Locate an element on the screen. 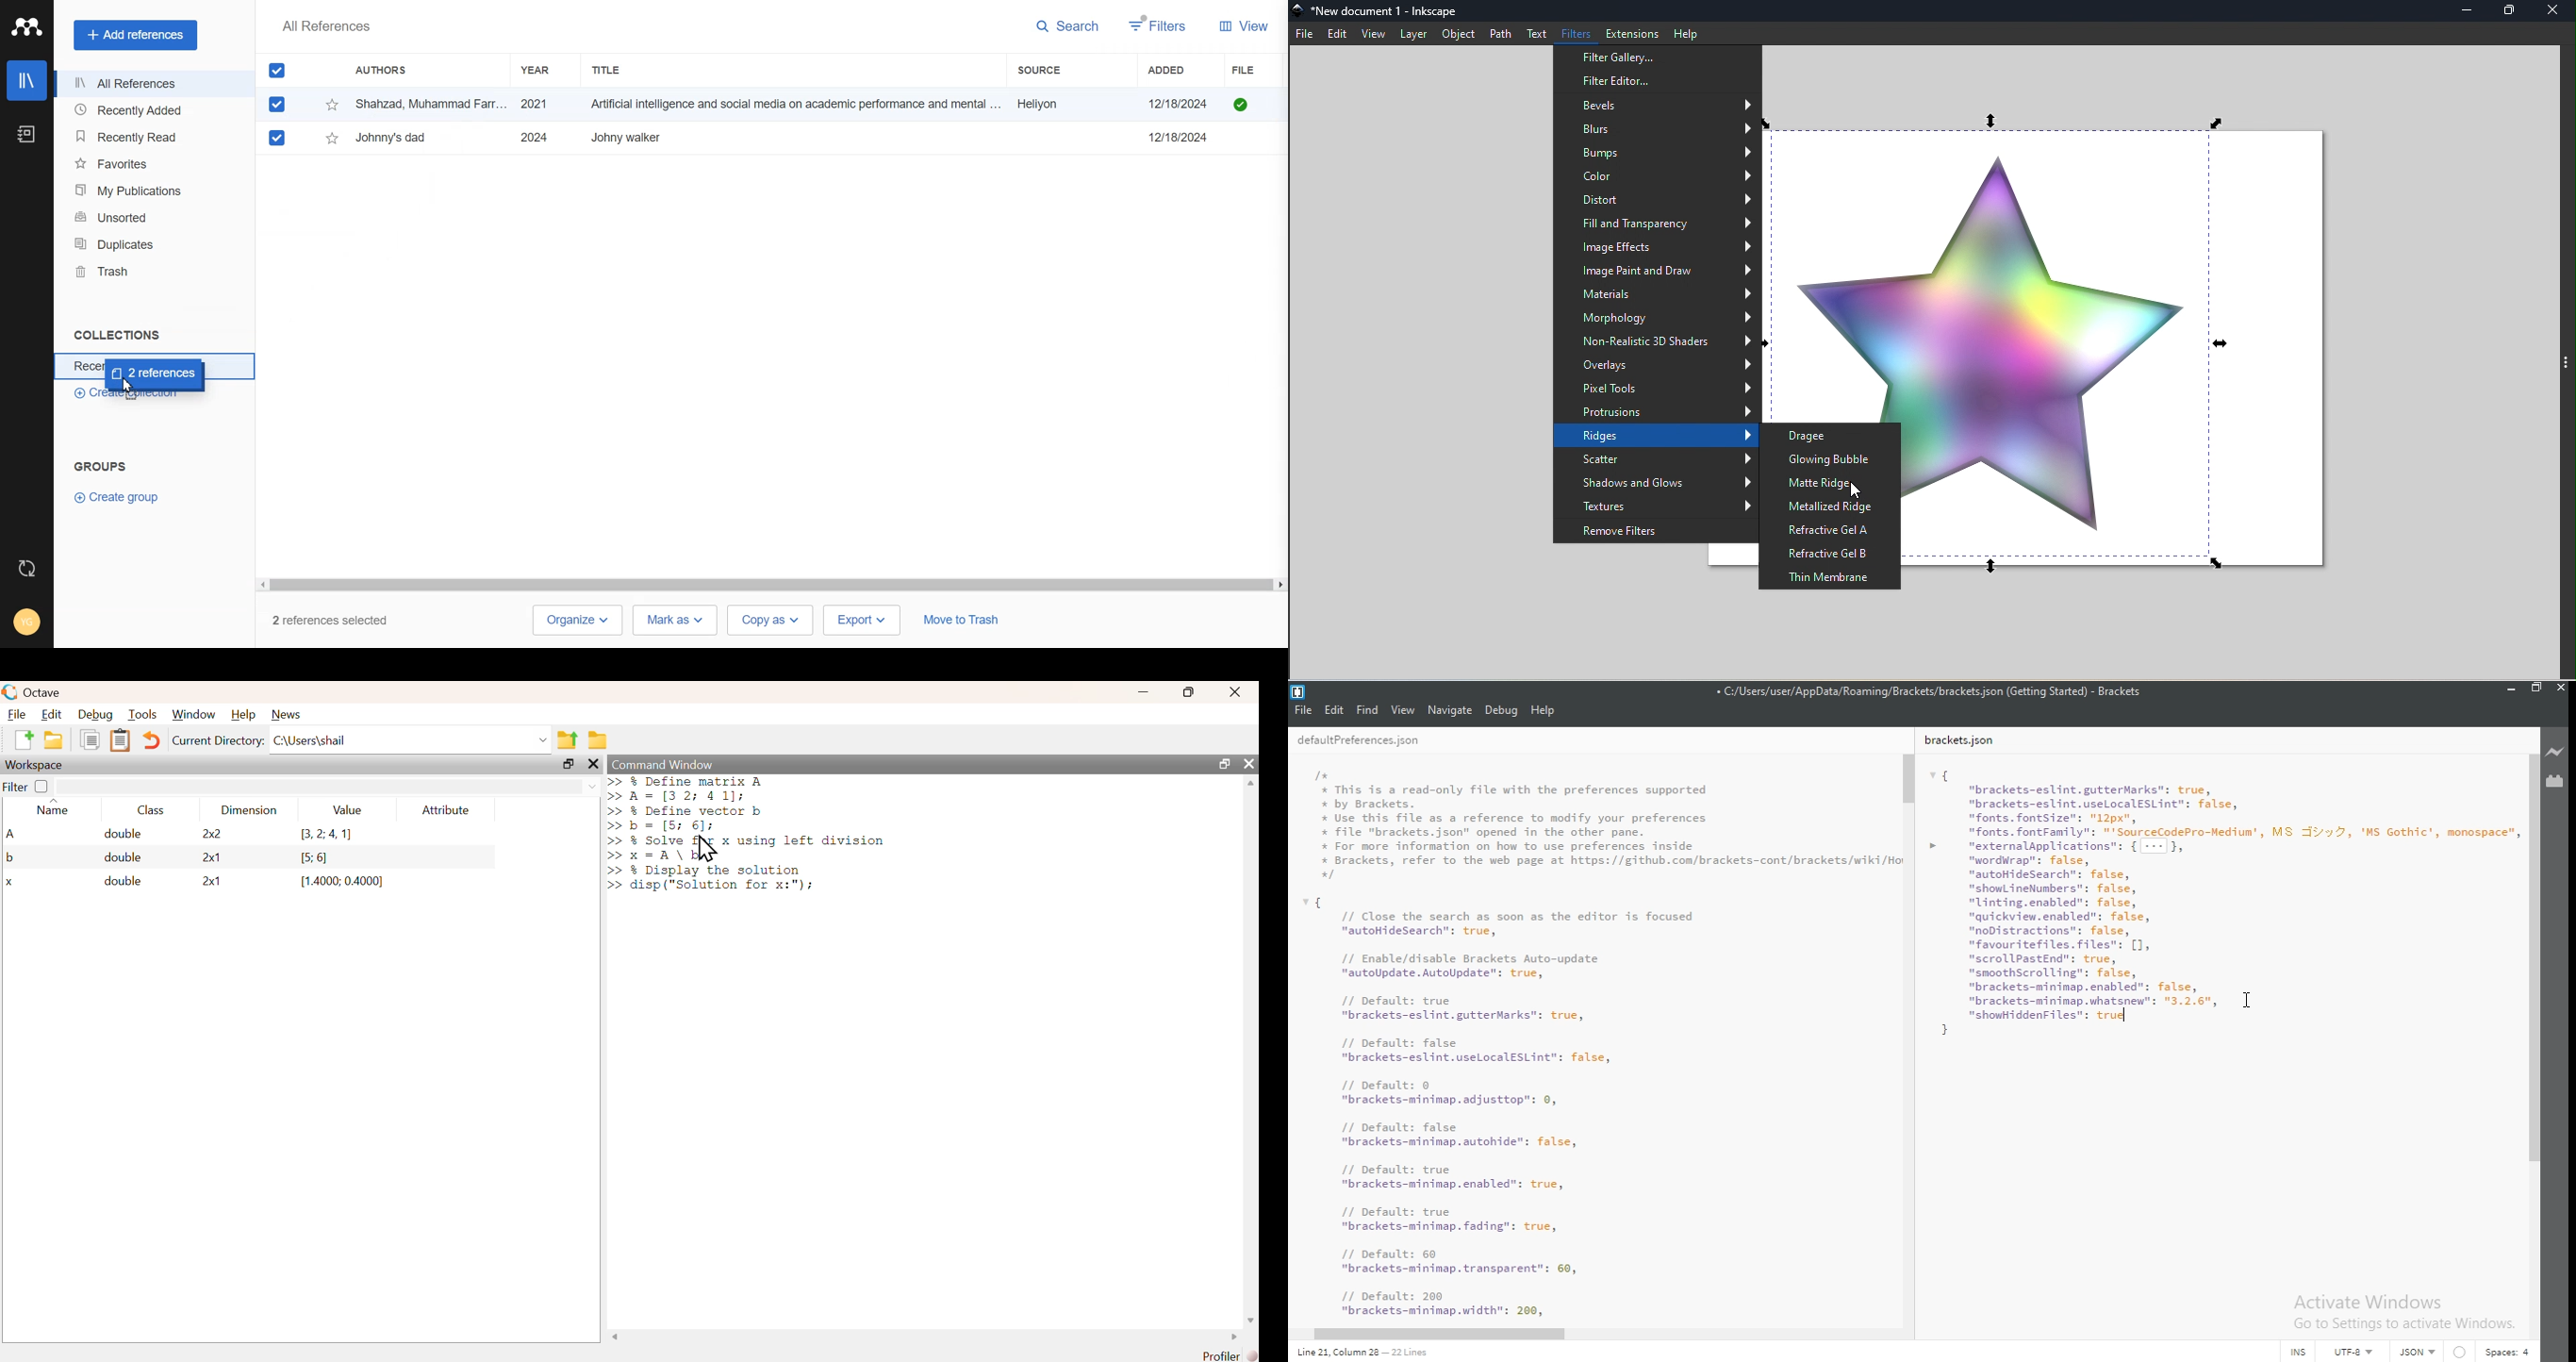 This screenshot has height=1372, width=2576. Object is located at coordinates (1456, 35).